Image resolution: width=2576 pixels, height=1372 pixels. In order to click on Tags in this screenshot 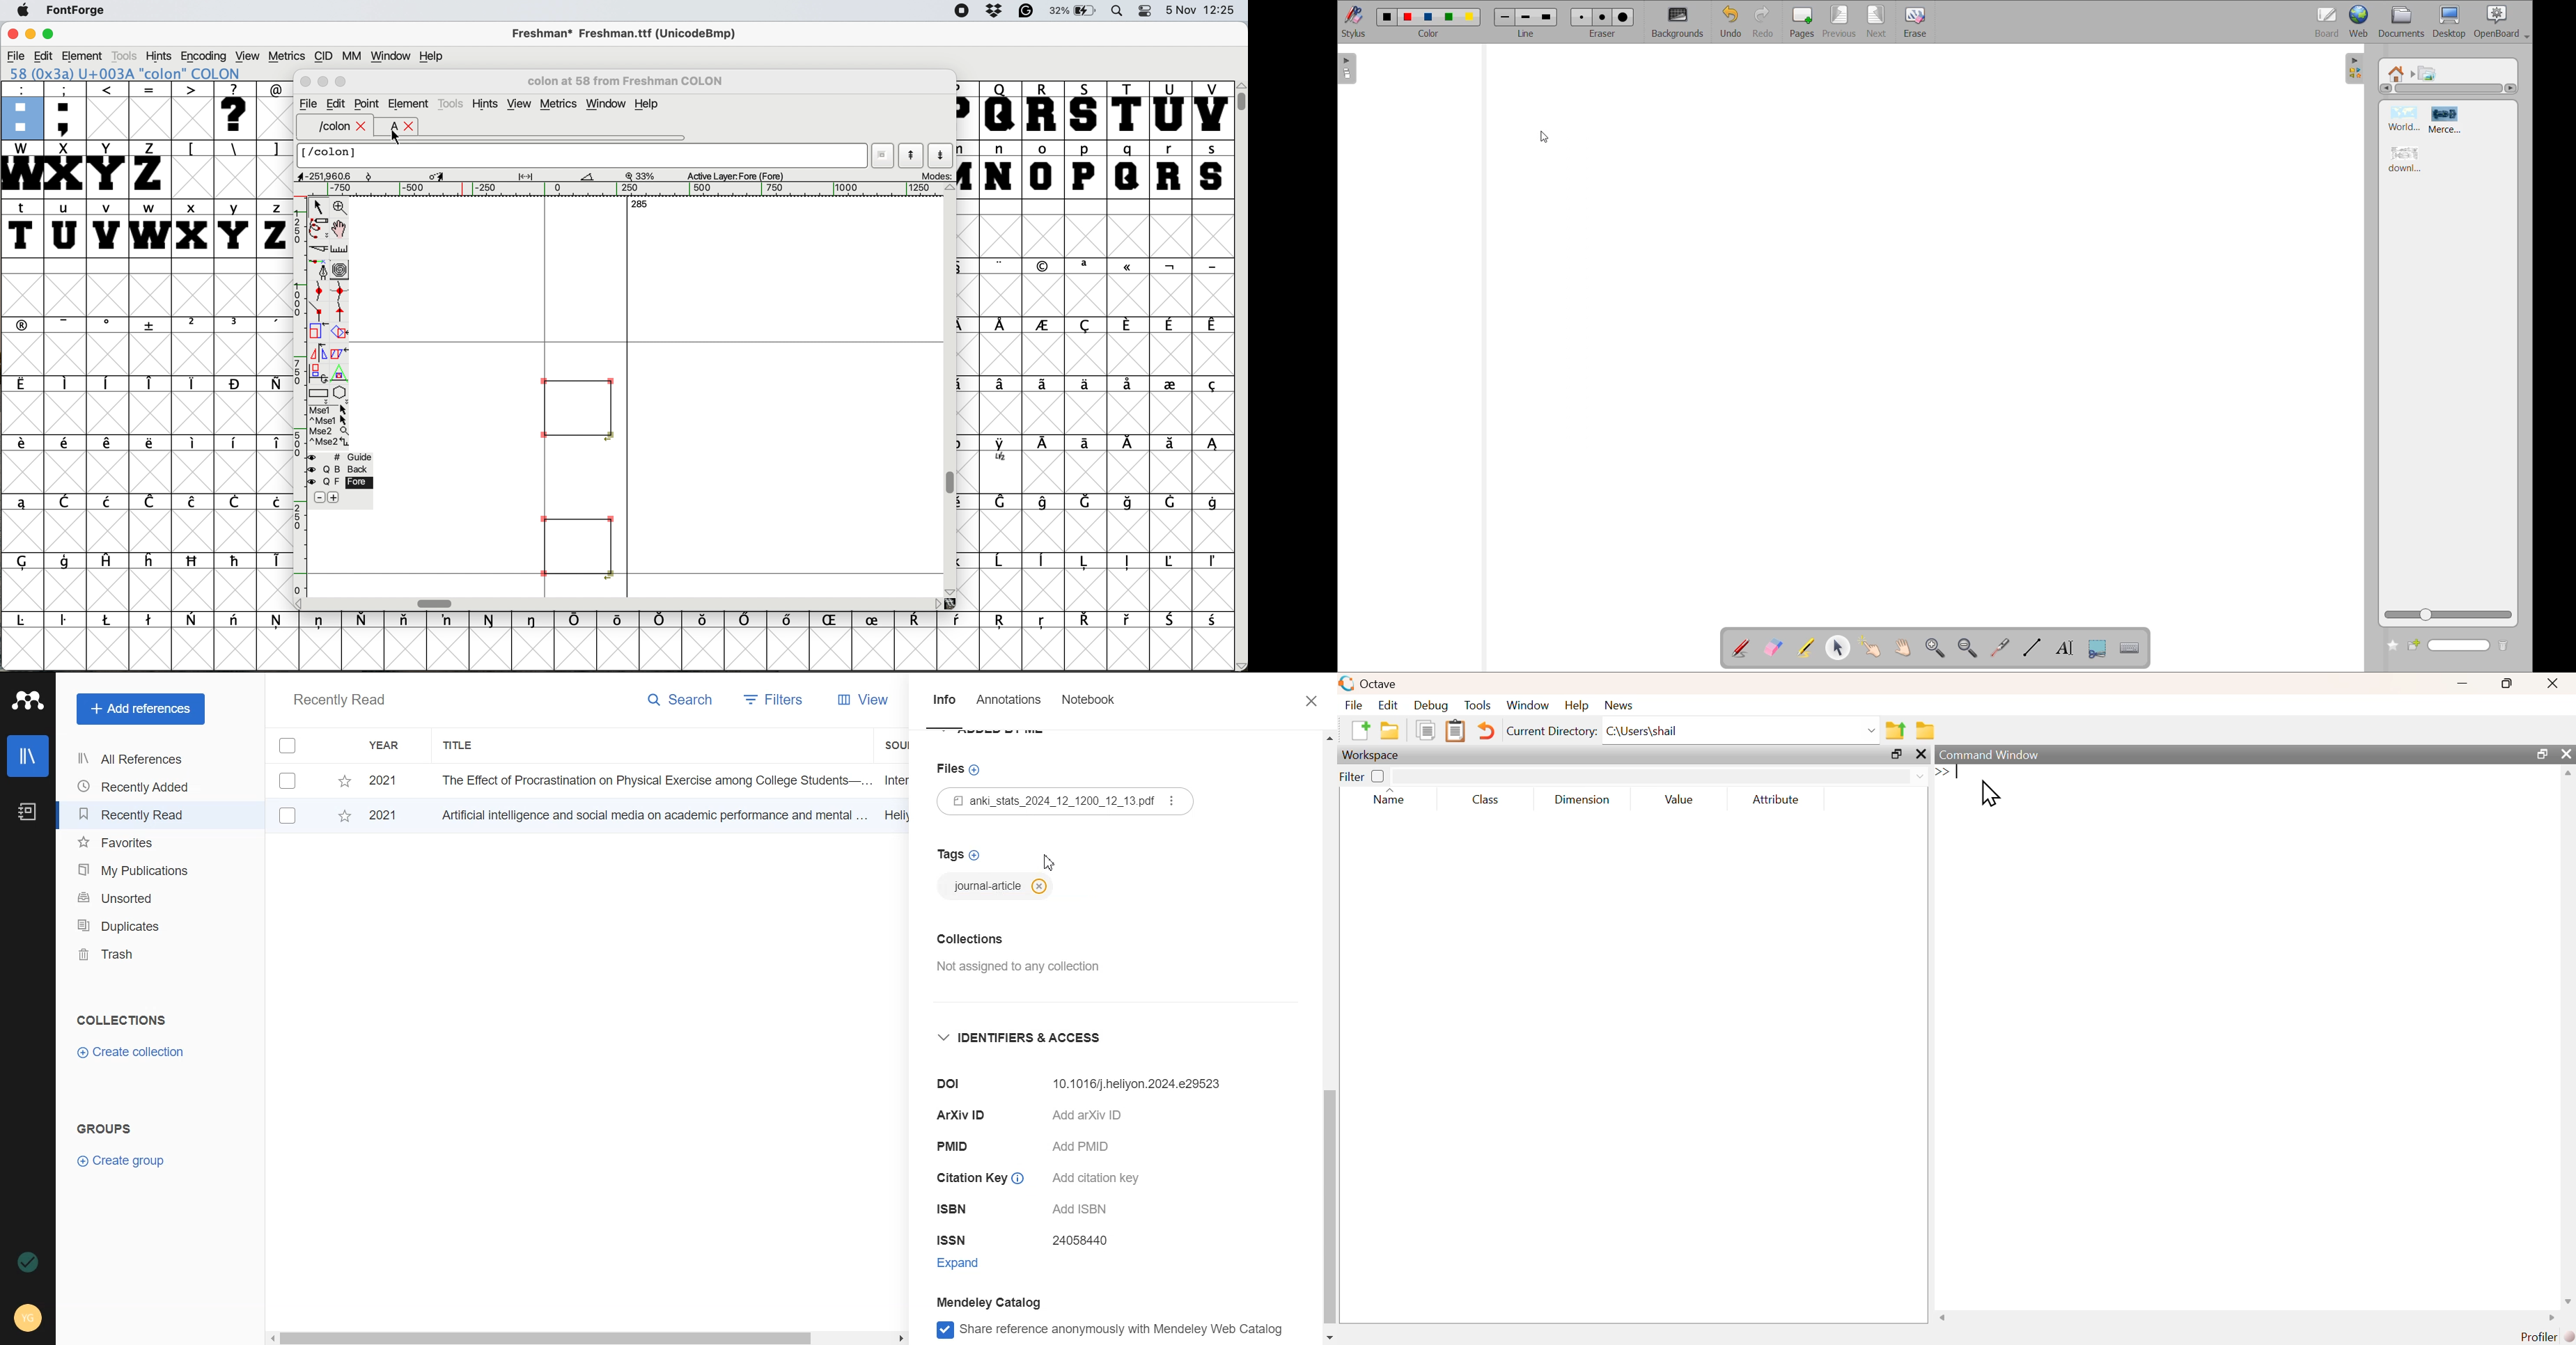, I will do `click(960, 853)`.